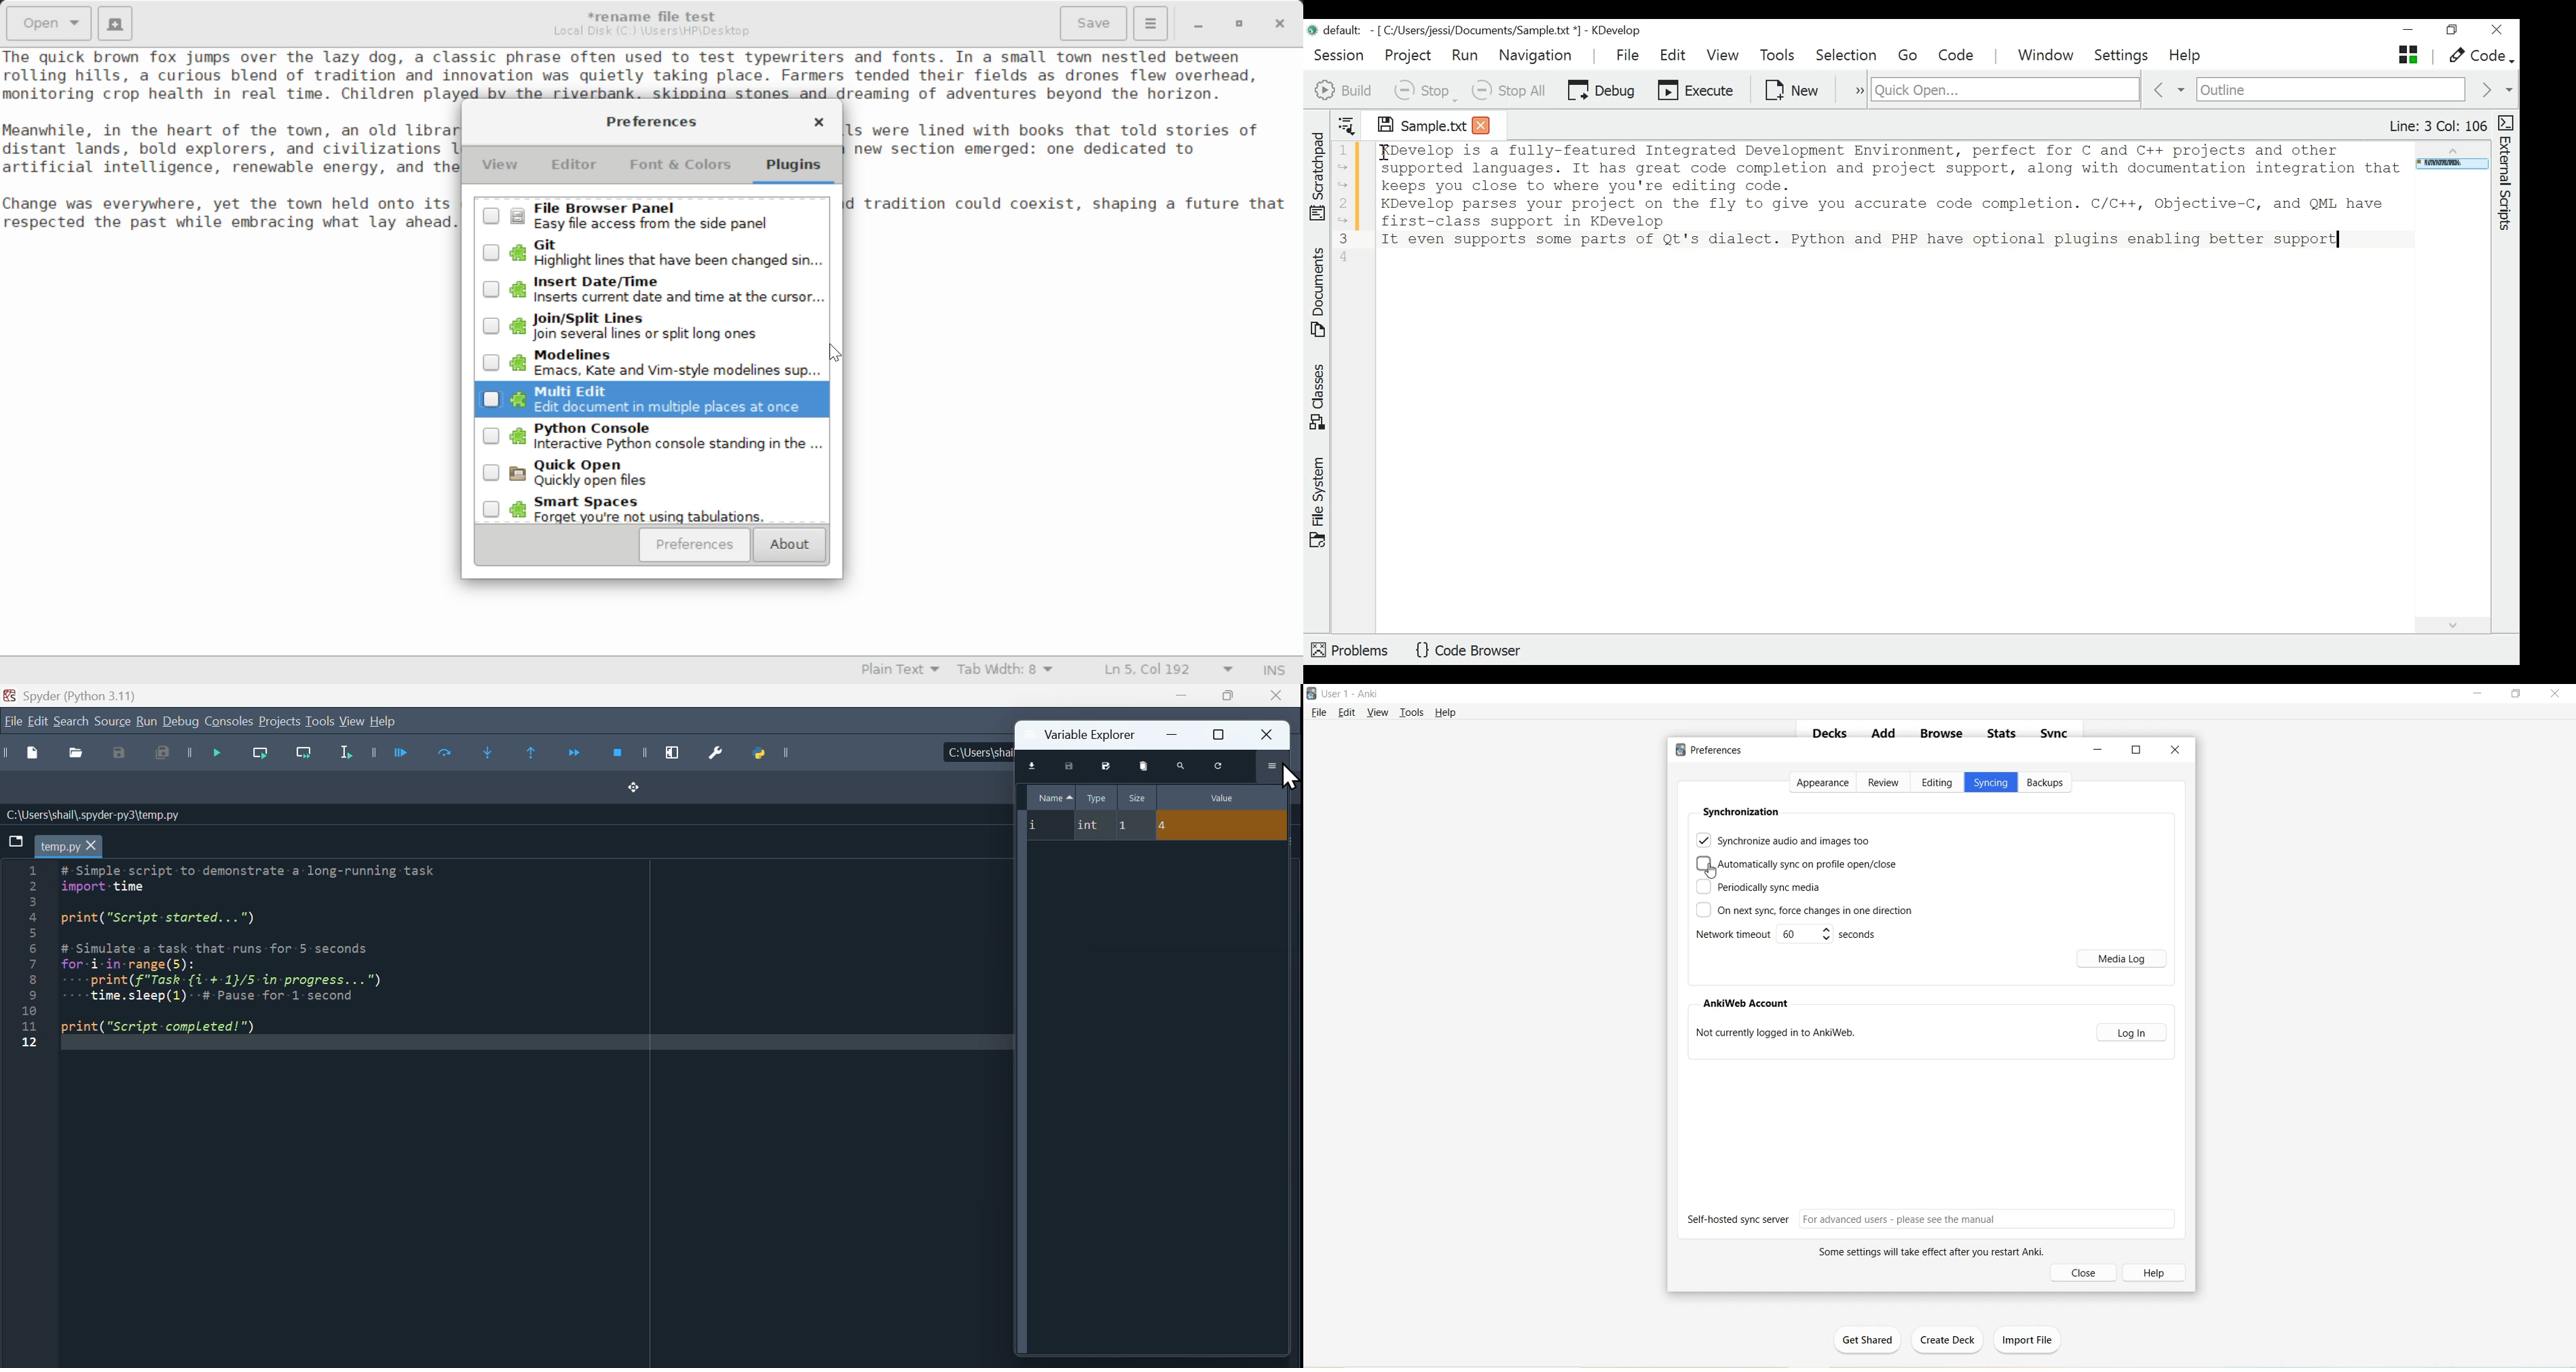 This screenshot has height=1372, width=2576. Describe the element at coordinates (229, 722) in the screenshot. I see `Consoles` at that location.